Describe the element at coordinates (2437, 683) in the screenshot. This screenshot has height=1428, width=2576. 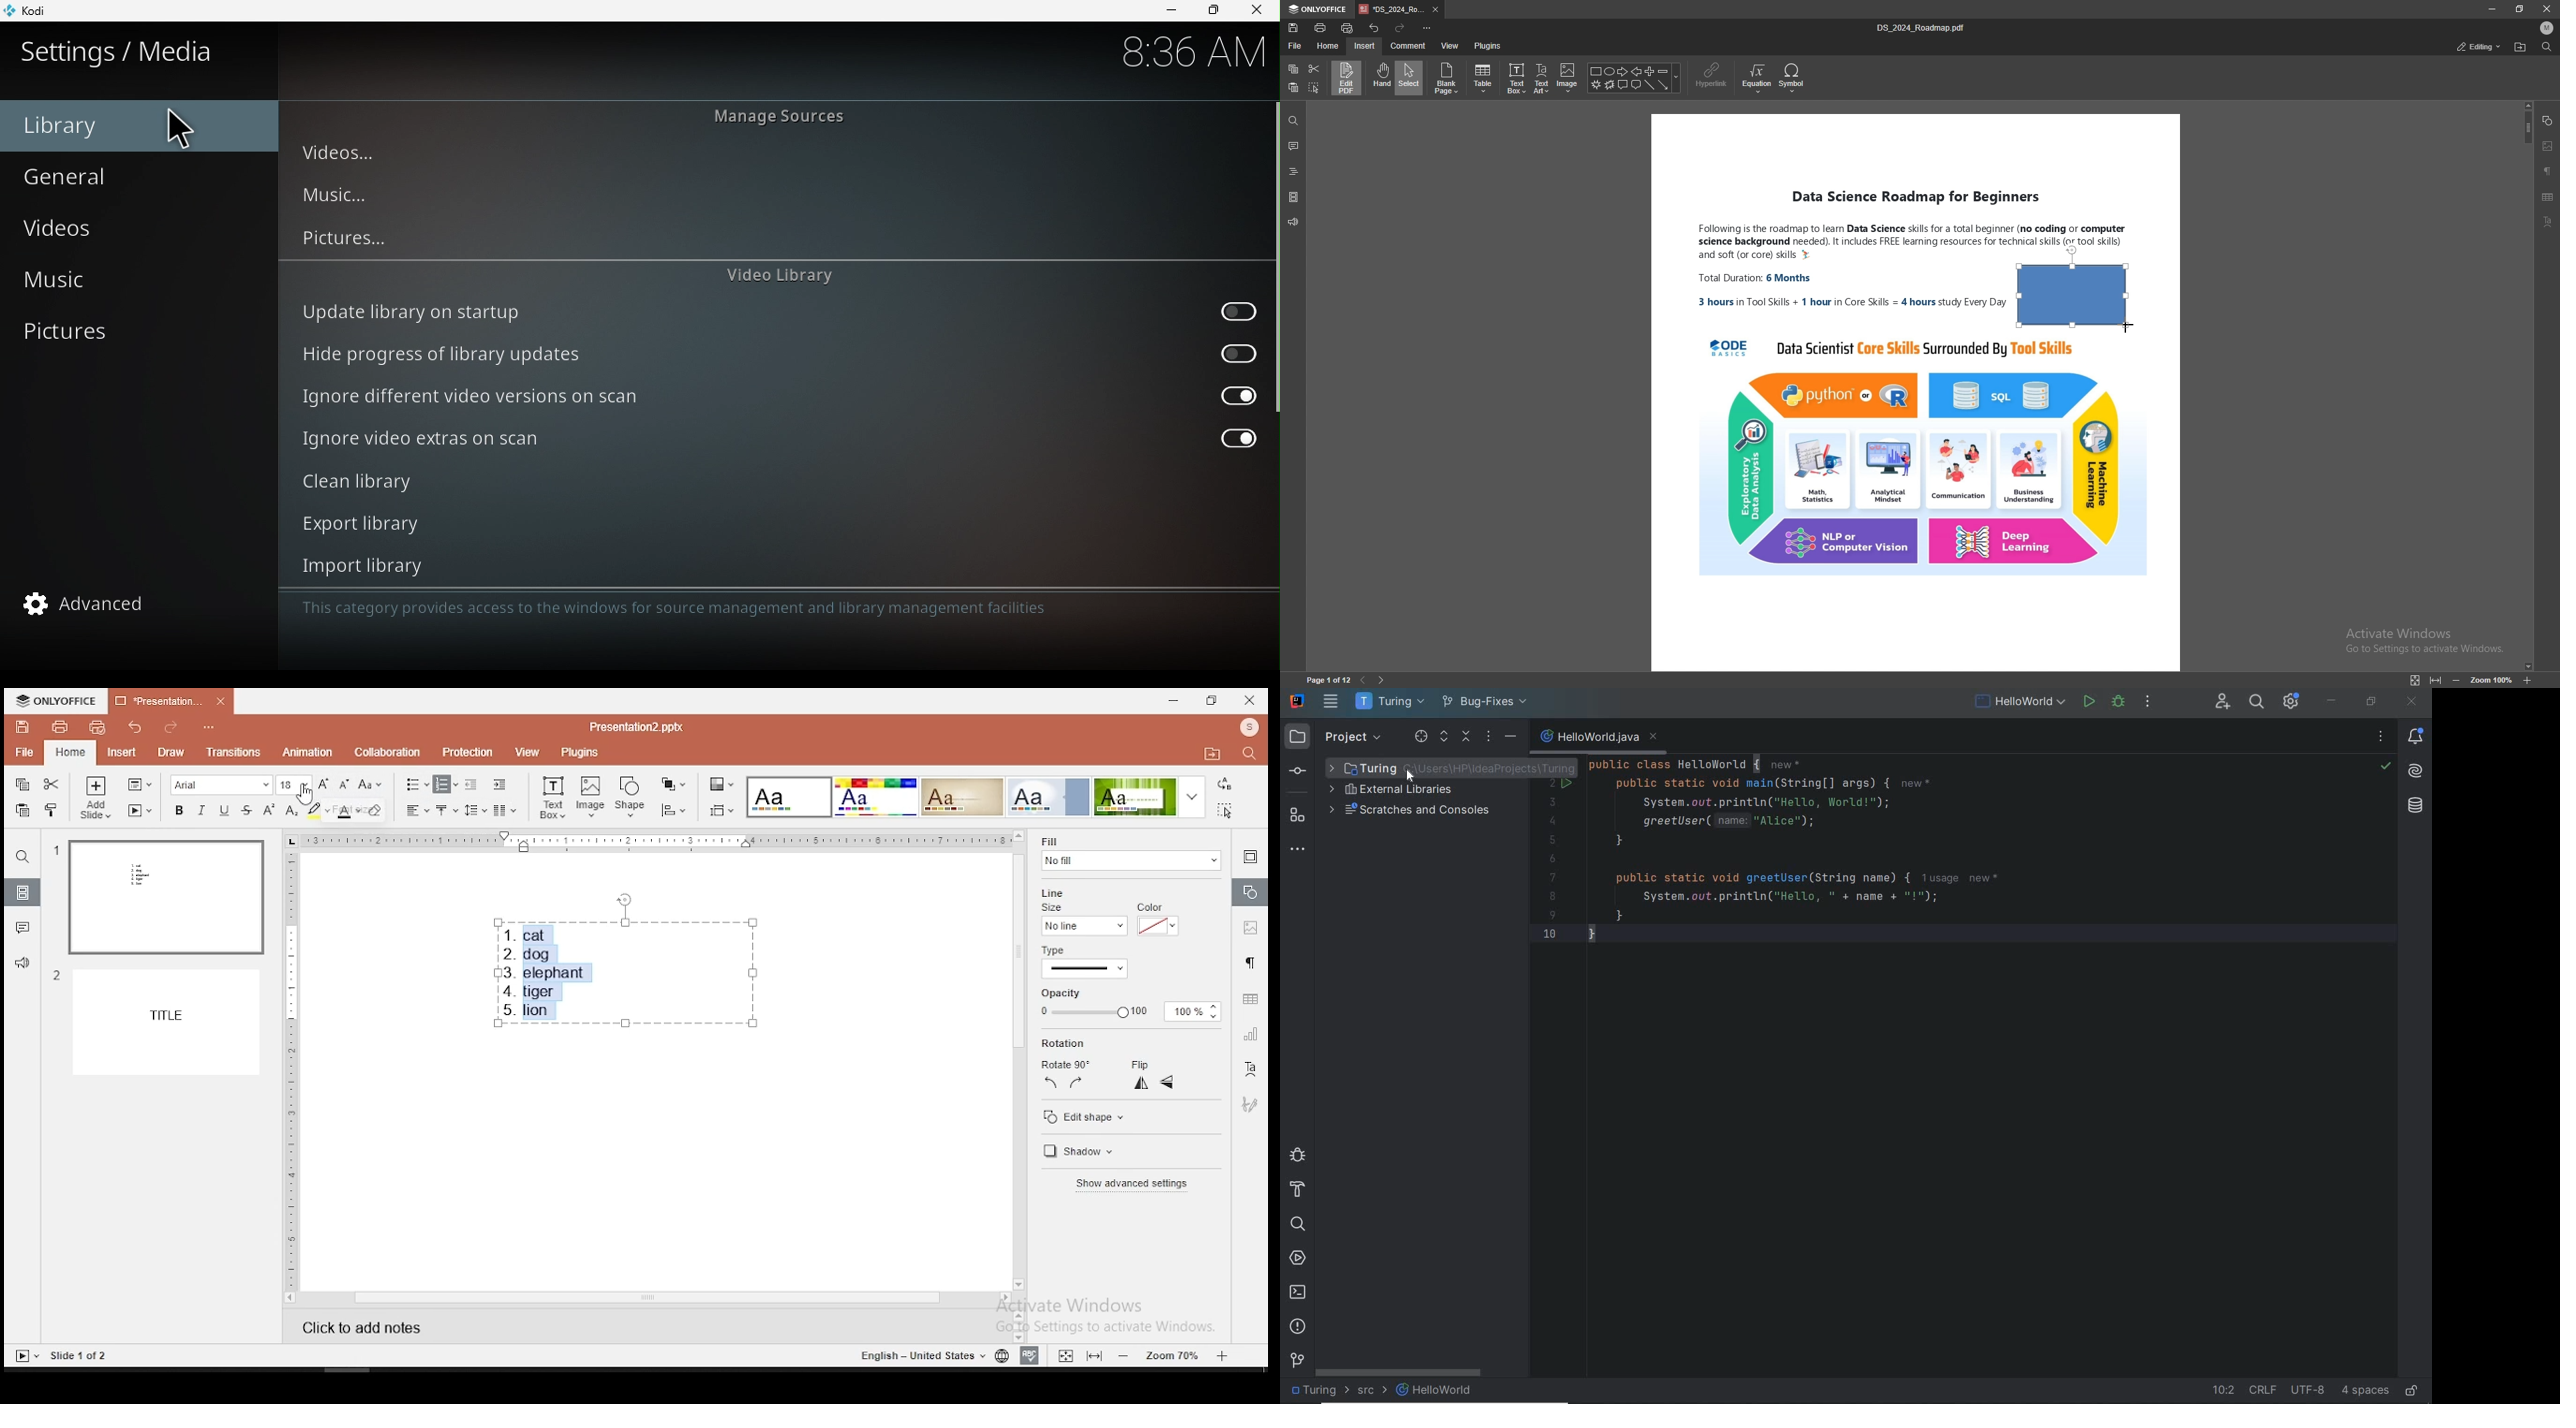
I see `fit to width` at that location.